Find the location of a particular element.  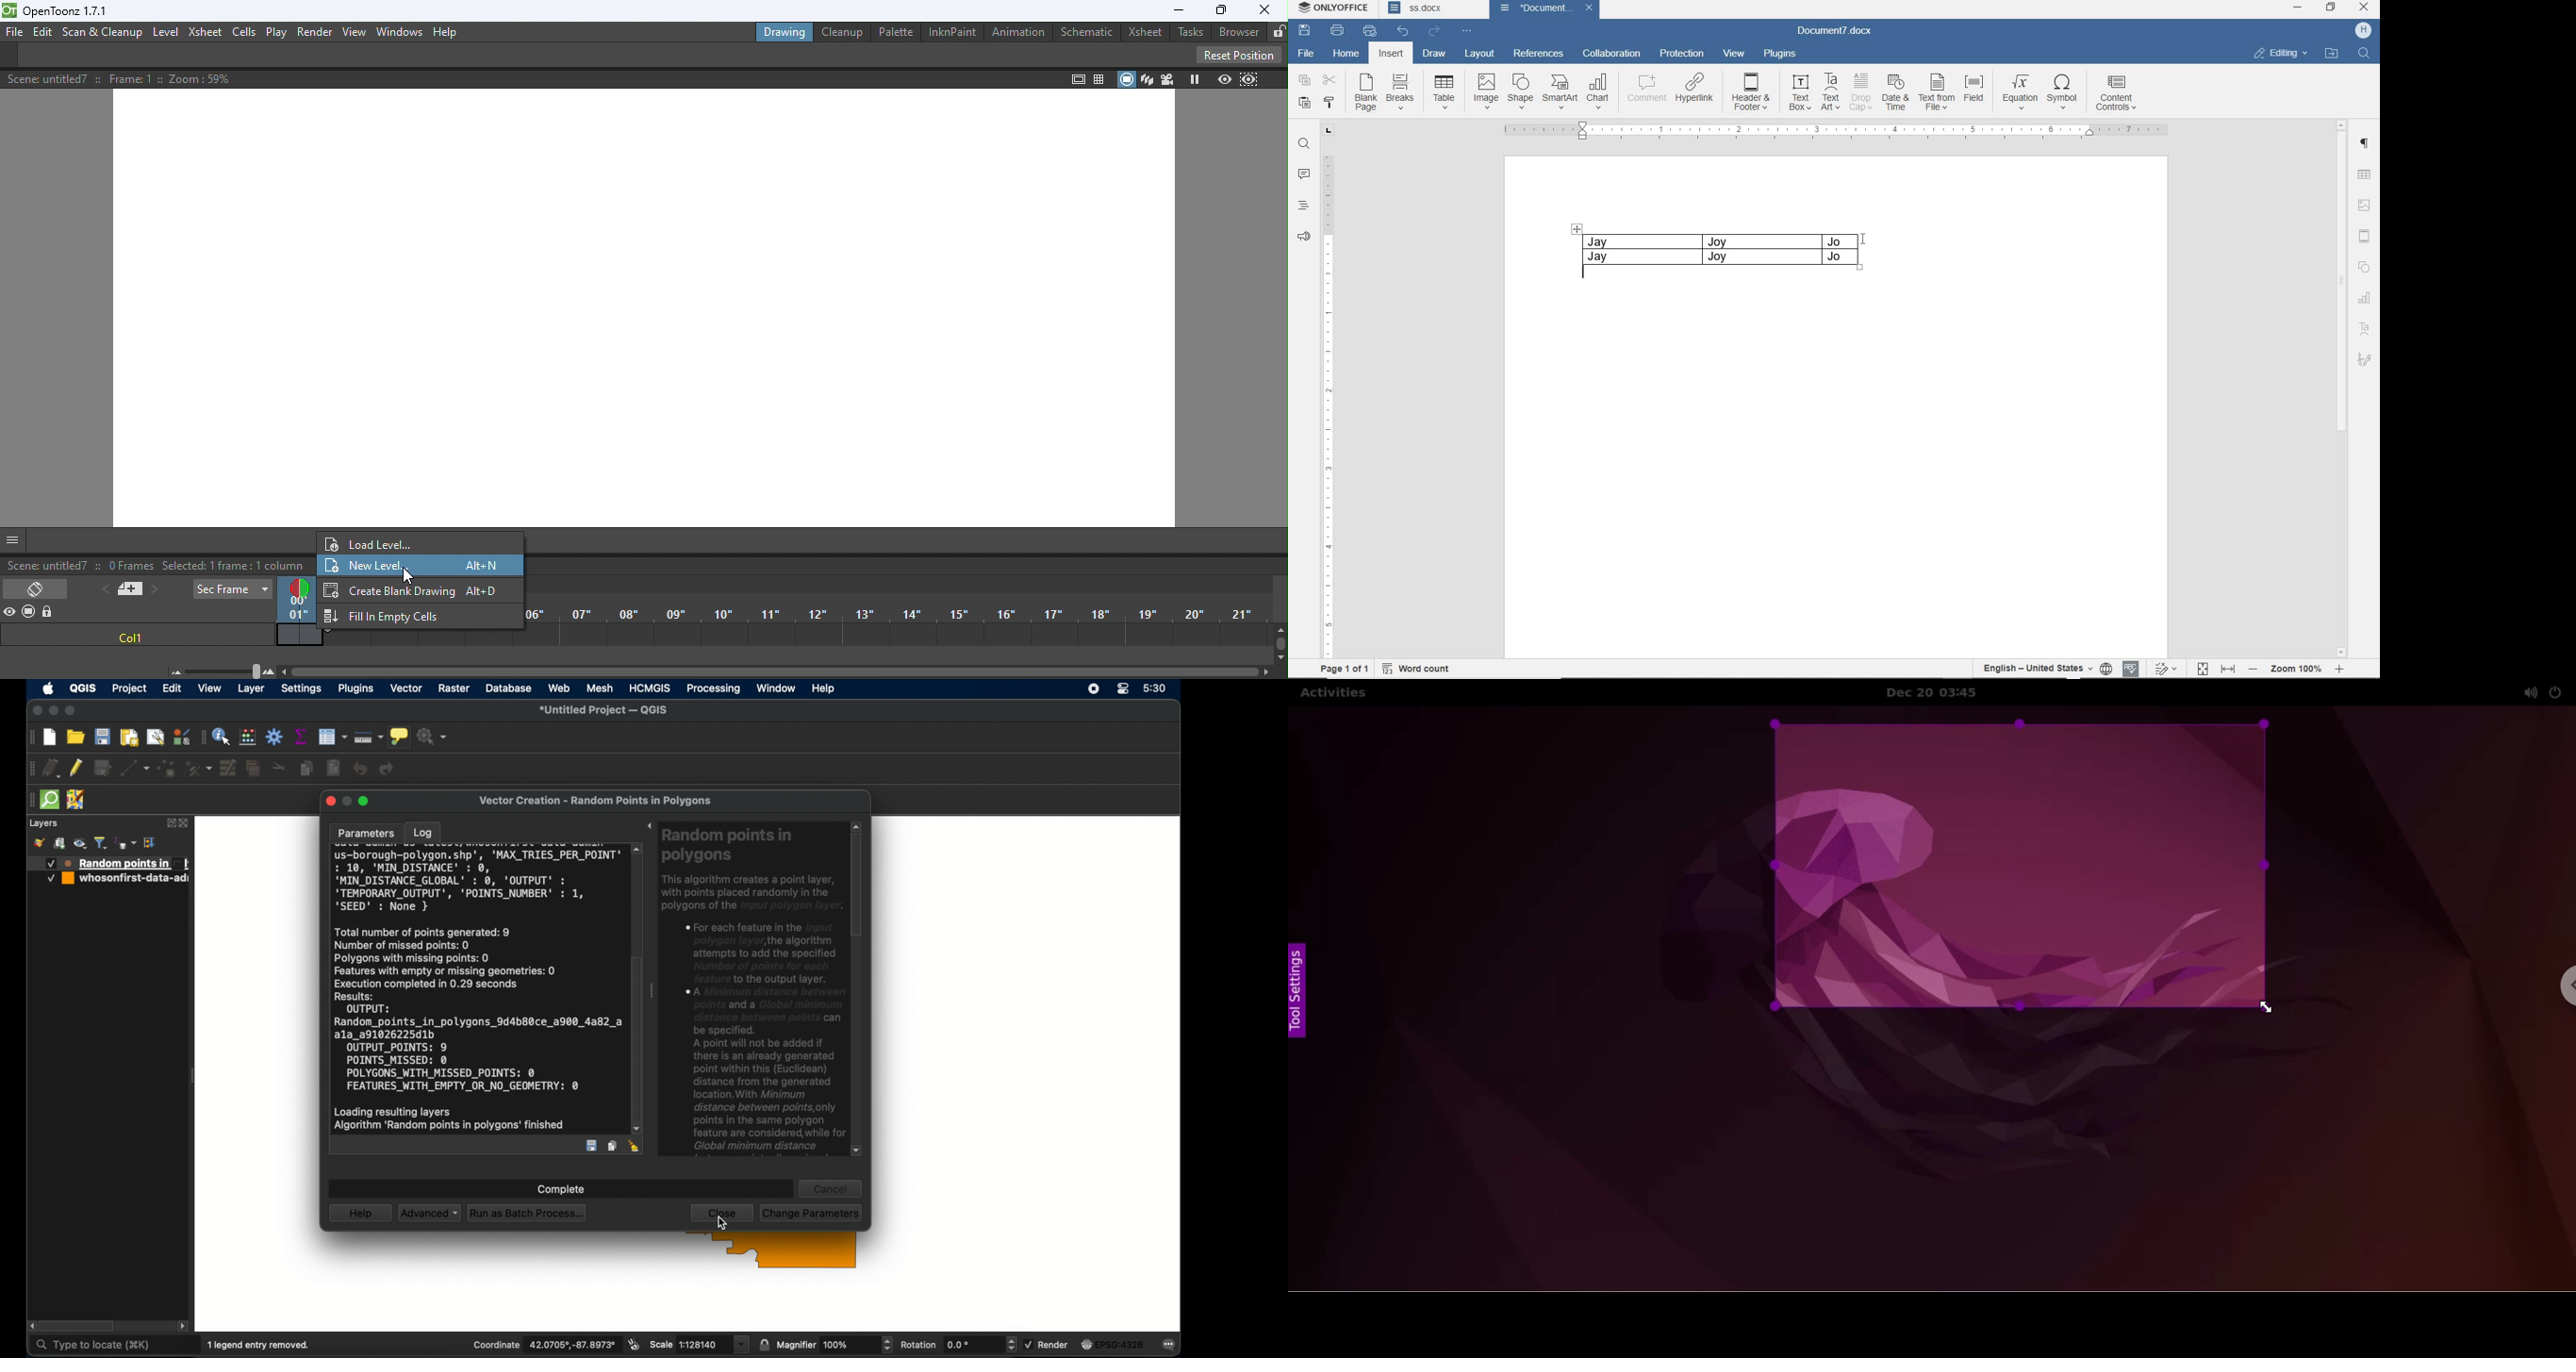

HOME is located at coordinates (1347, 53).